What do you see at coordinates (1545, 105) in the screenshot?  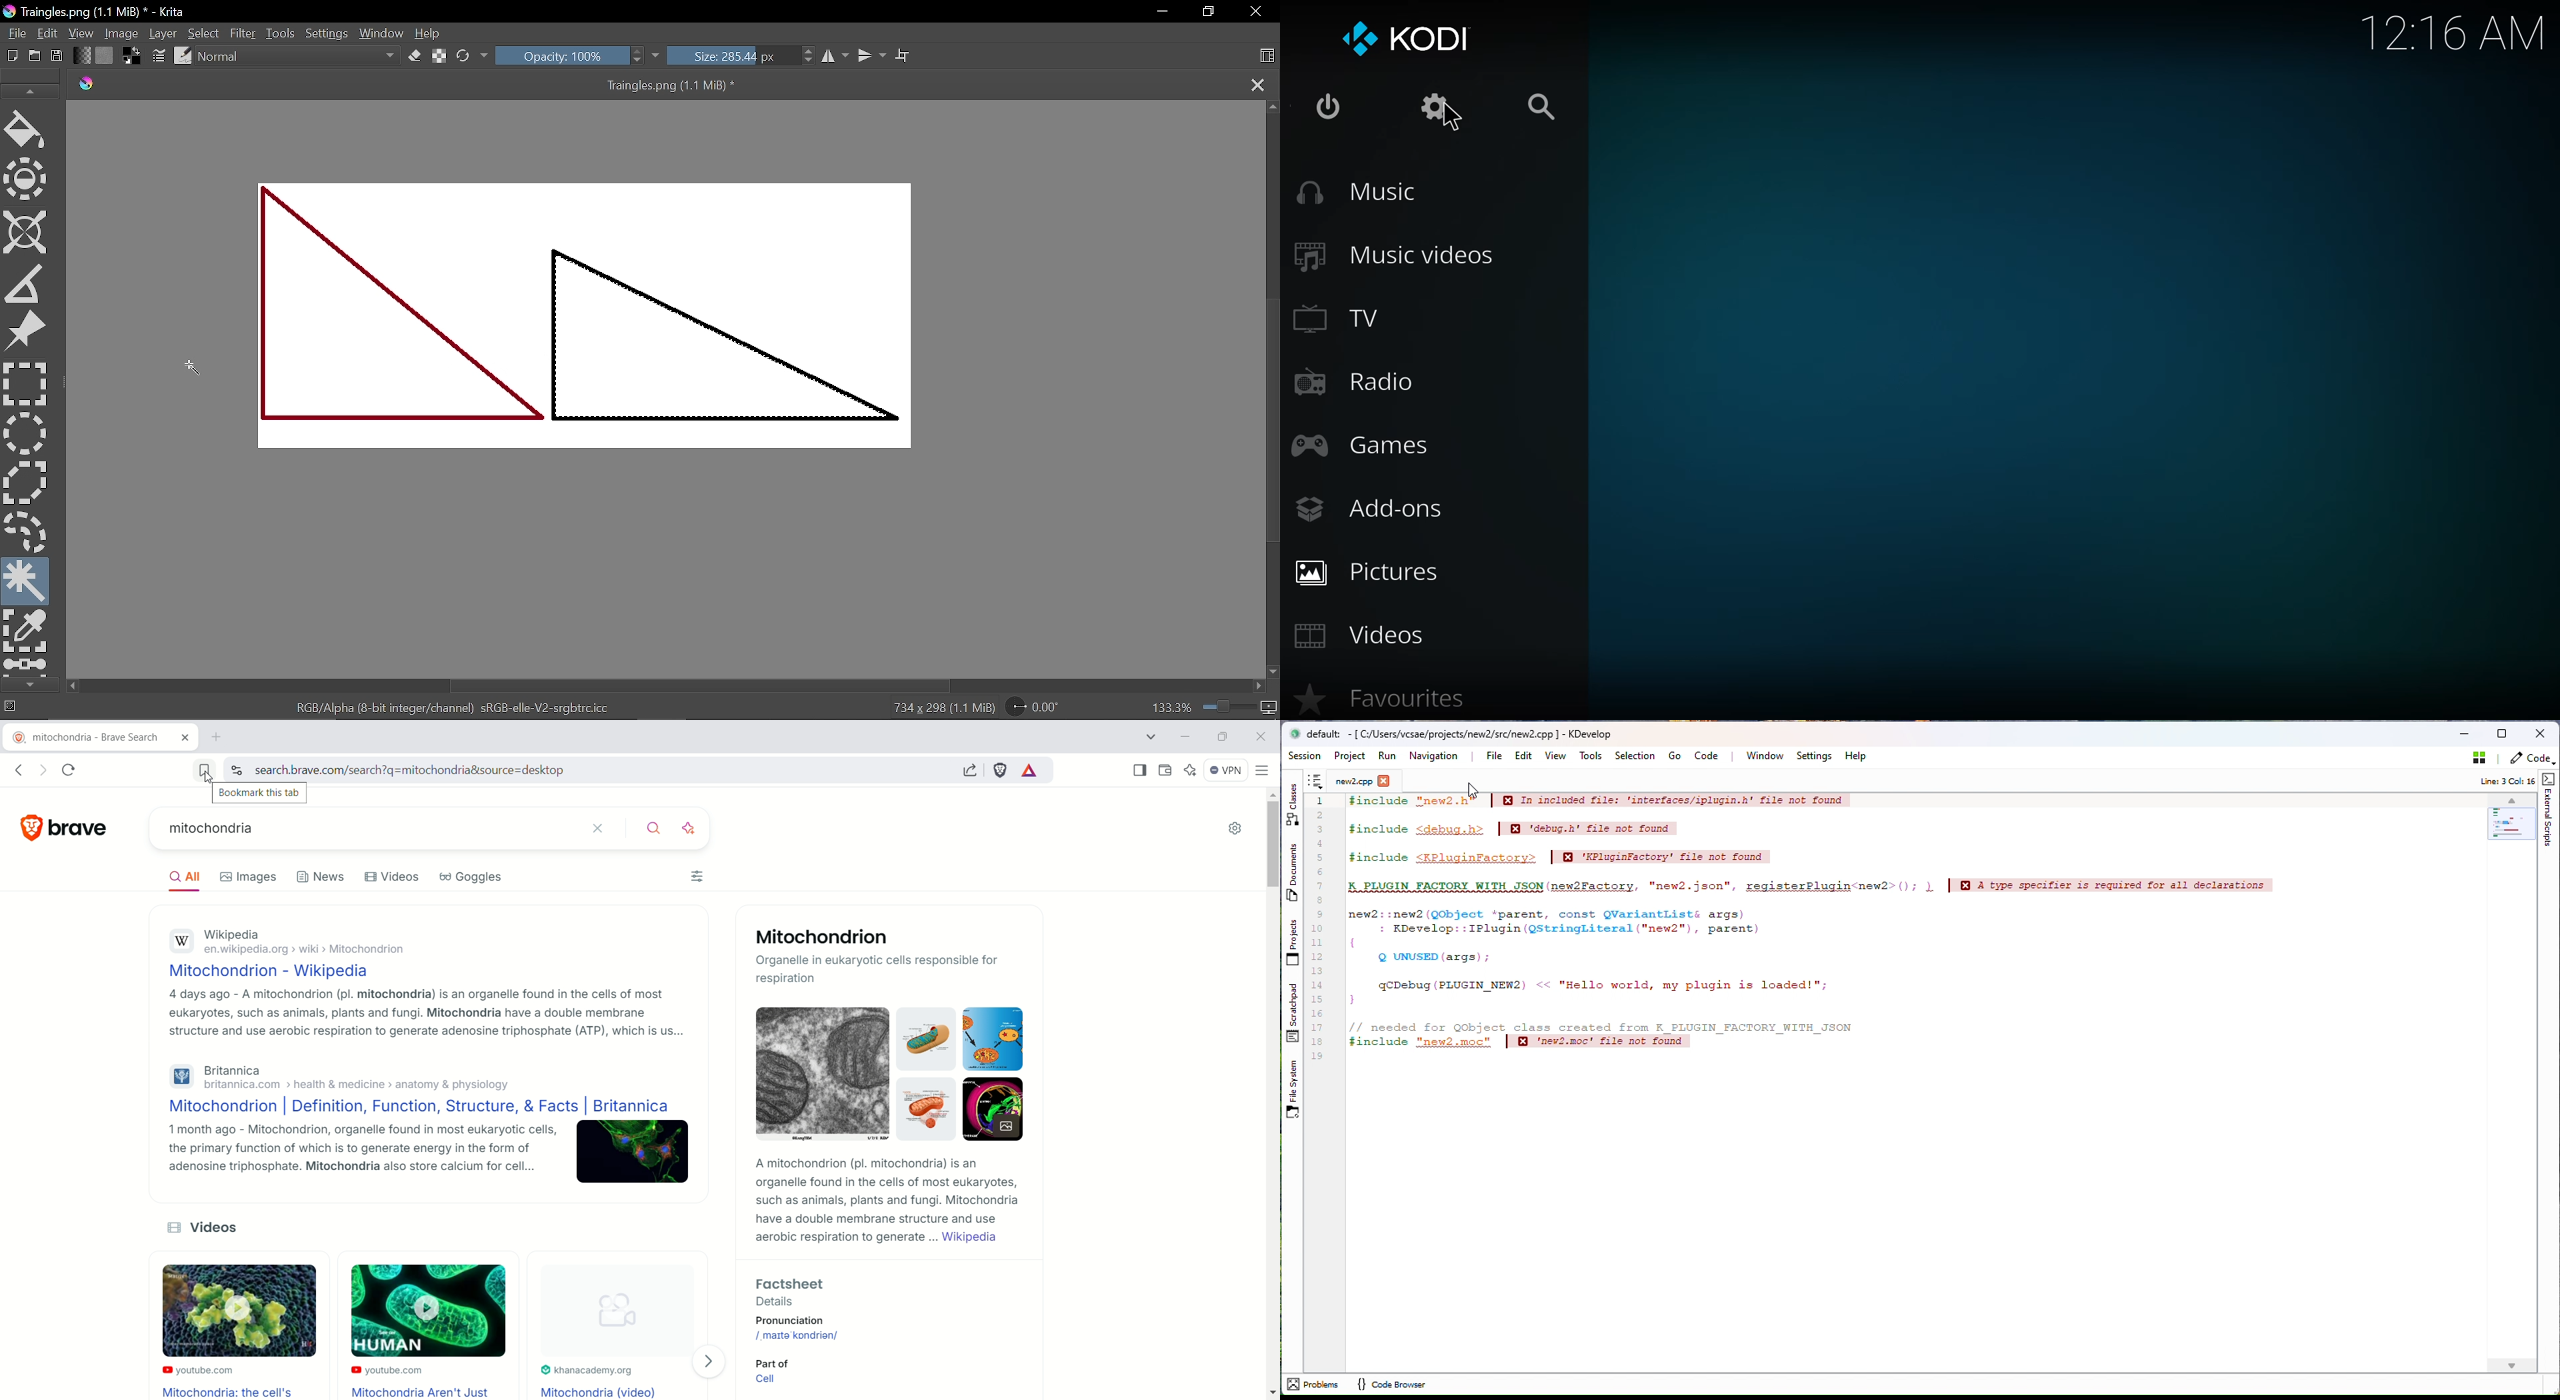 I see `search` at bounding box center [1545, 105].